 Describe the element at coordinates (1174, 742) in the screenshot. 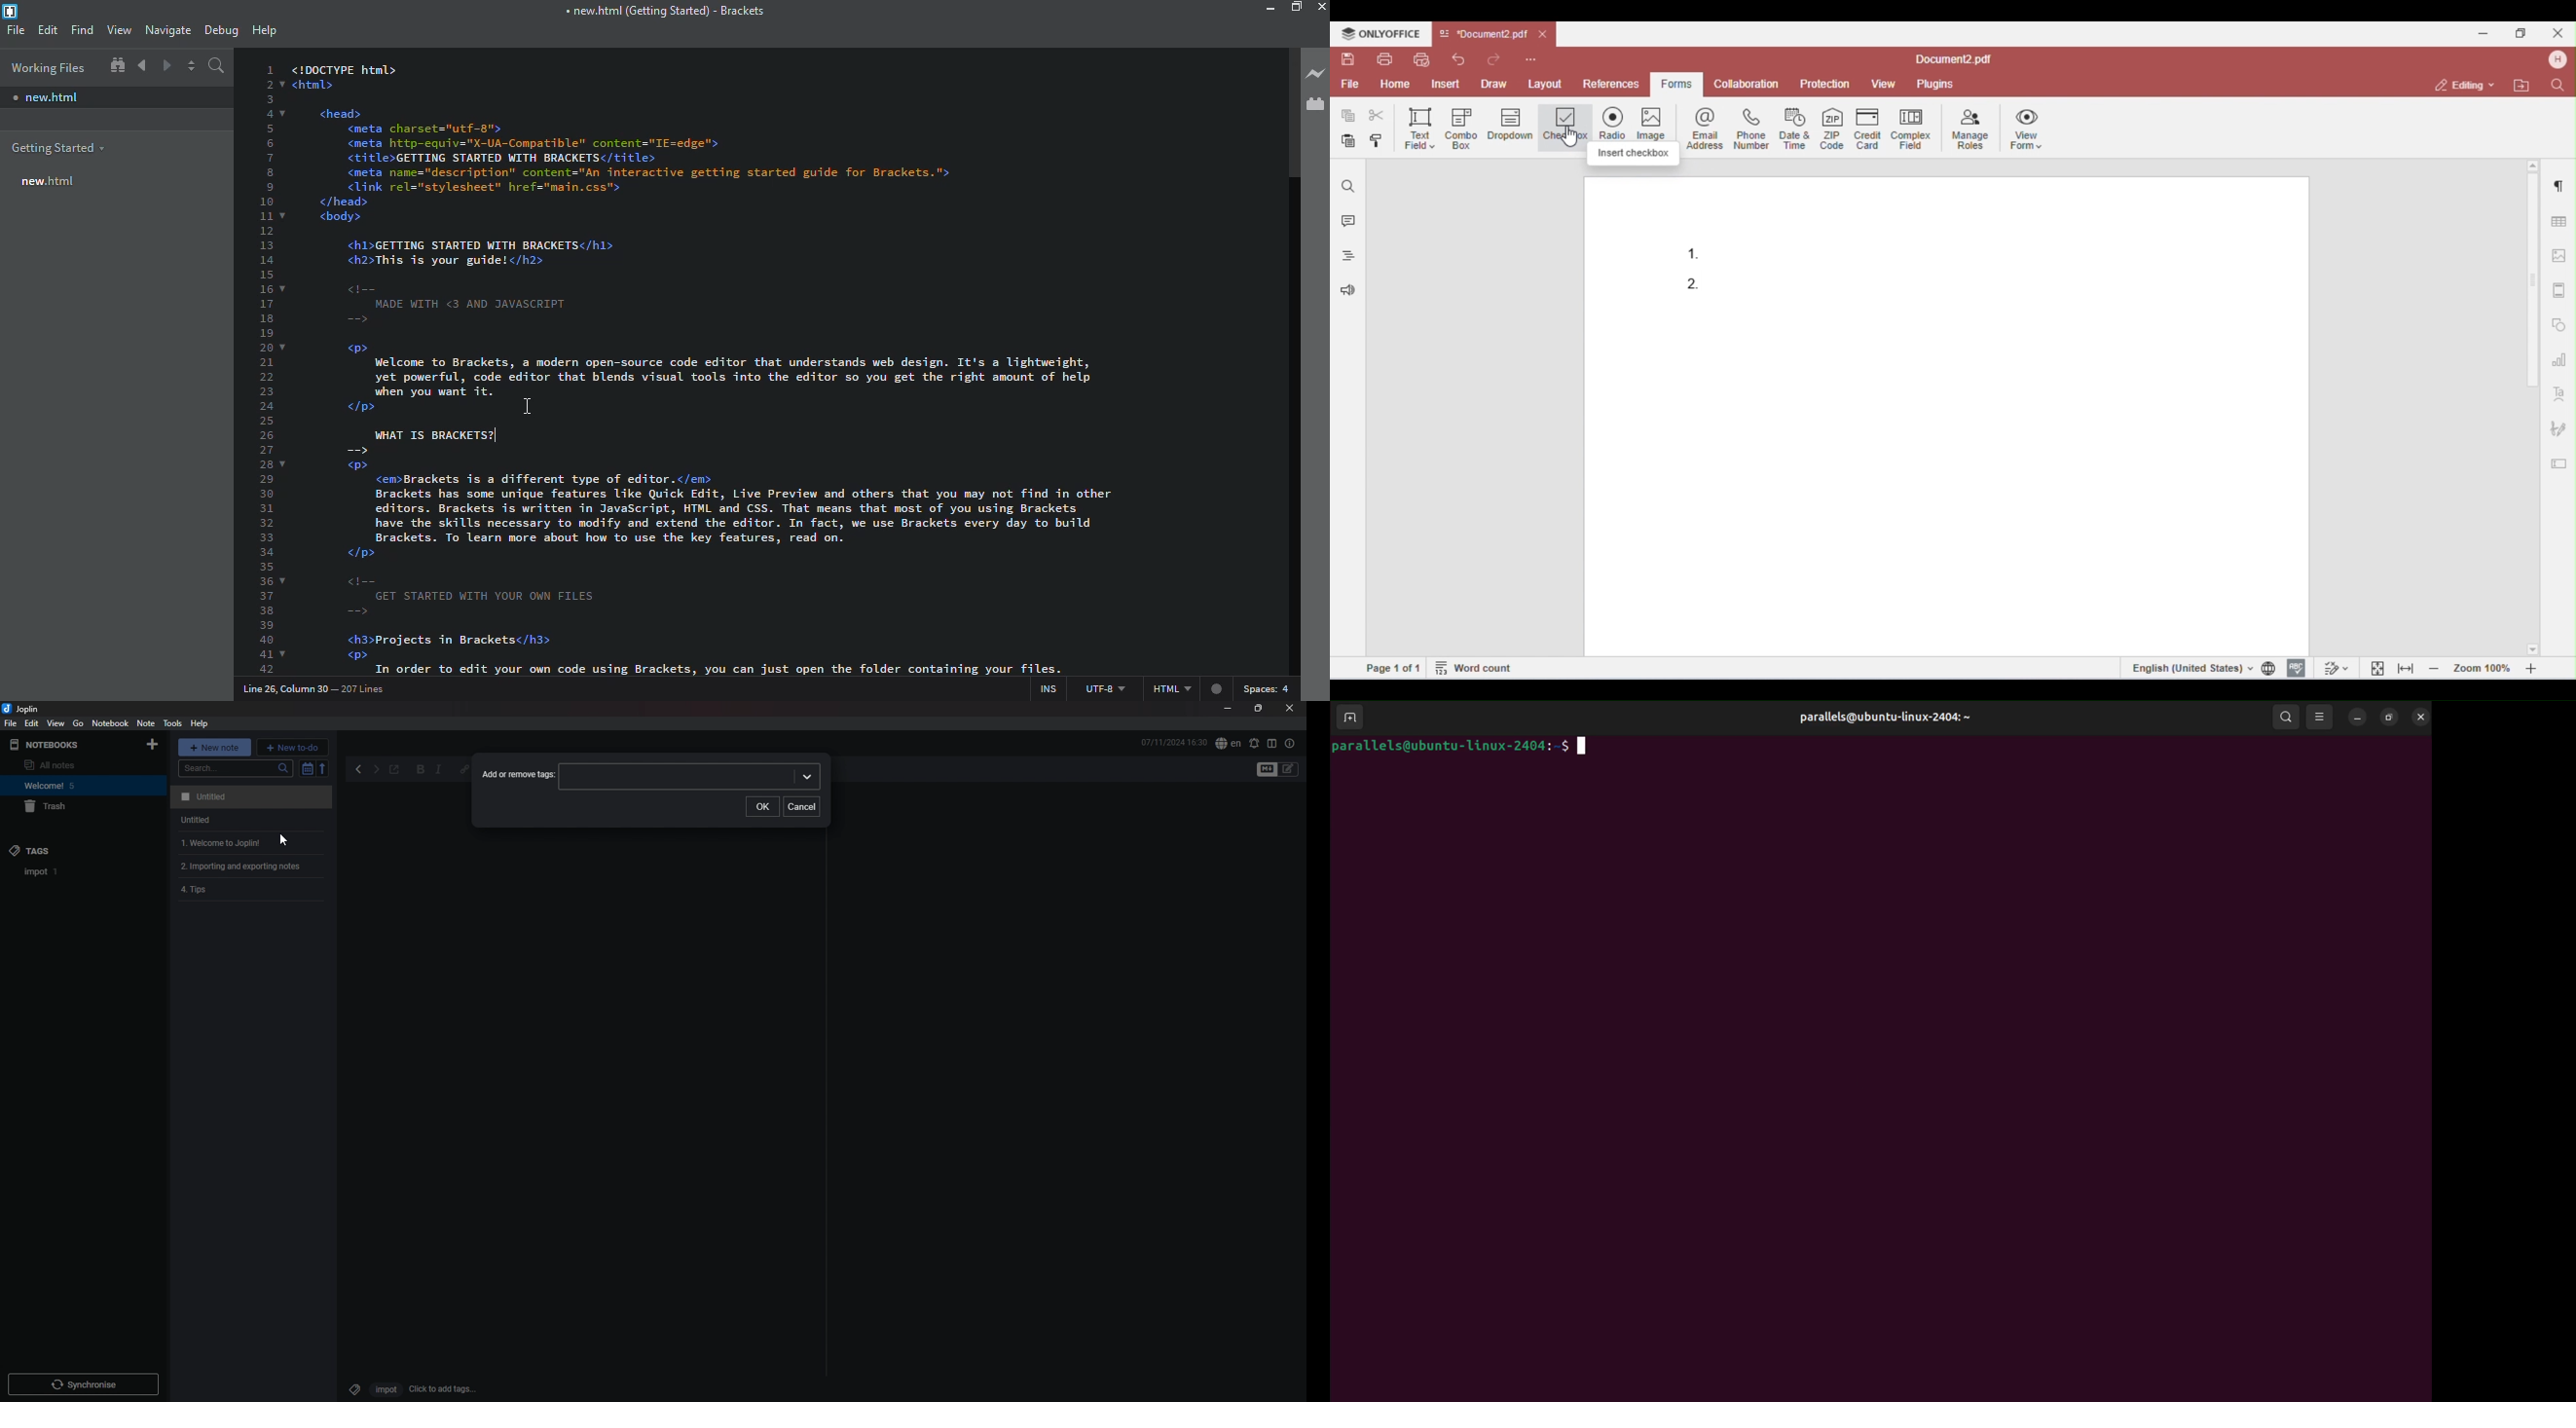

I see `time and date` at that location.